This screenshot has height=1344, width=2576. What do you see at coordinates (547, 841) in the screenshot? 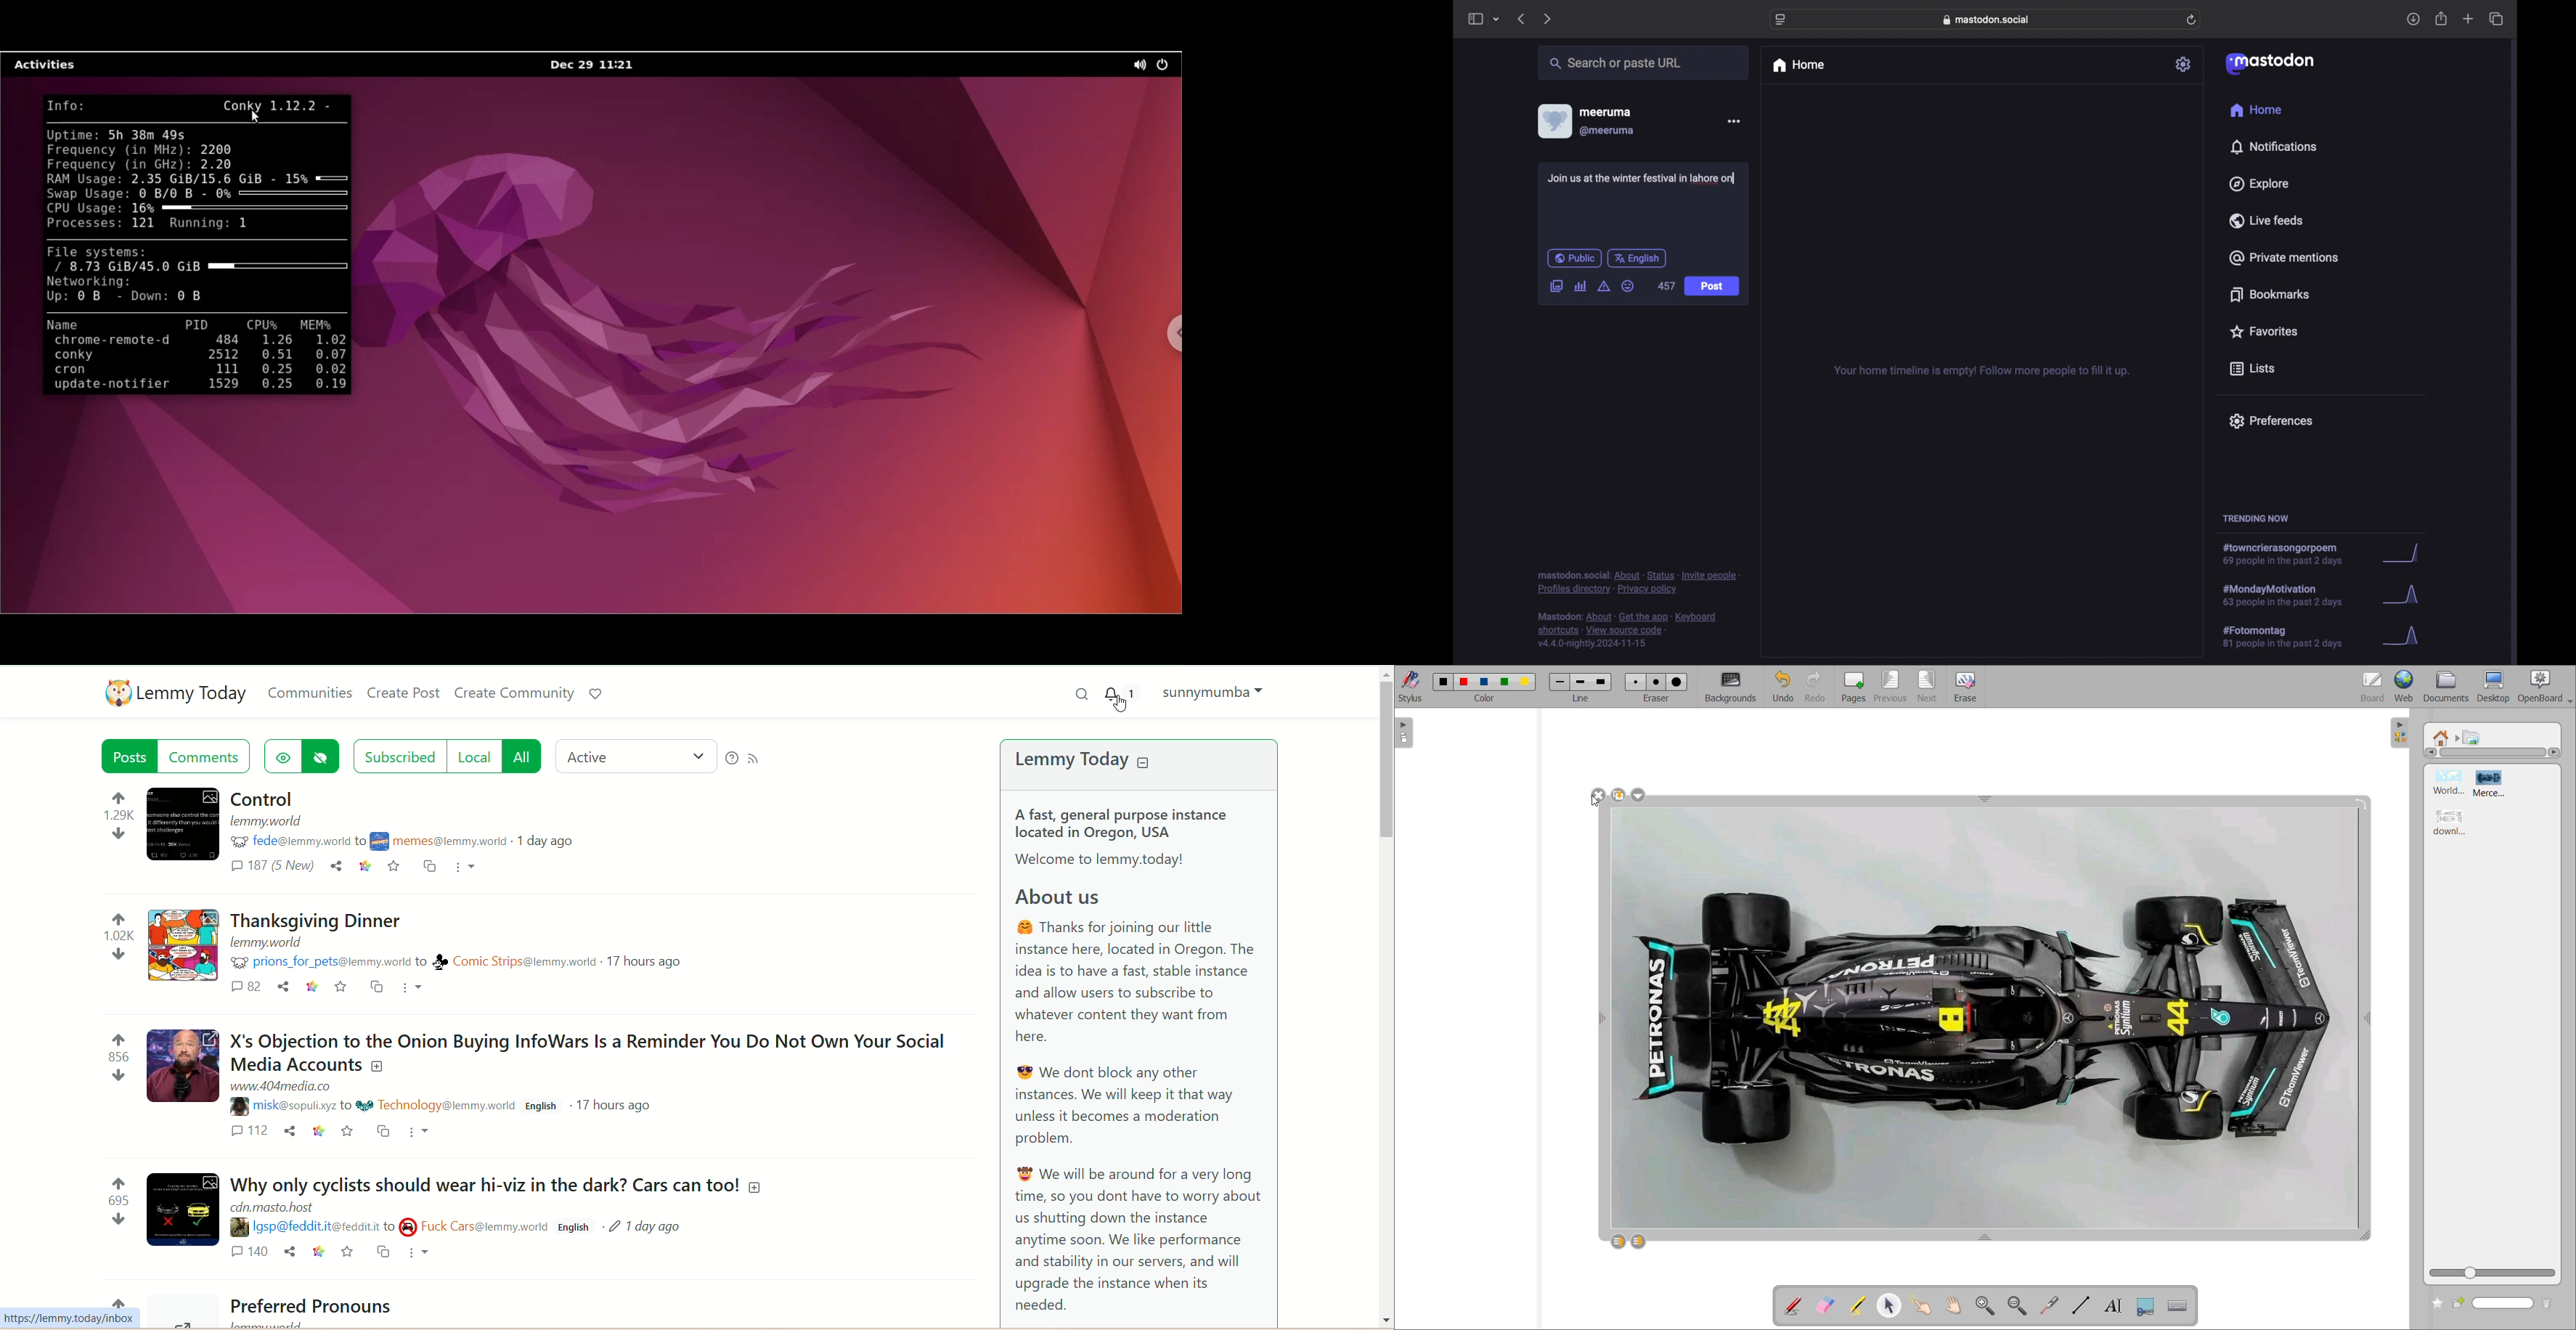
I see `1 day ago(posted day)` at bounding box center [547, 841].